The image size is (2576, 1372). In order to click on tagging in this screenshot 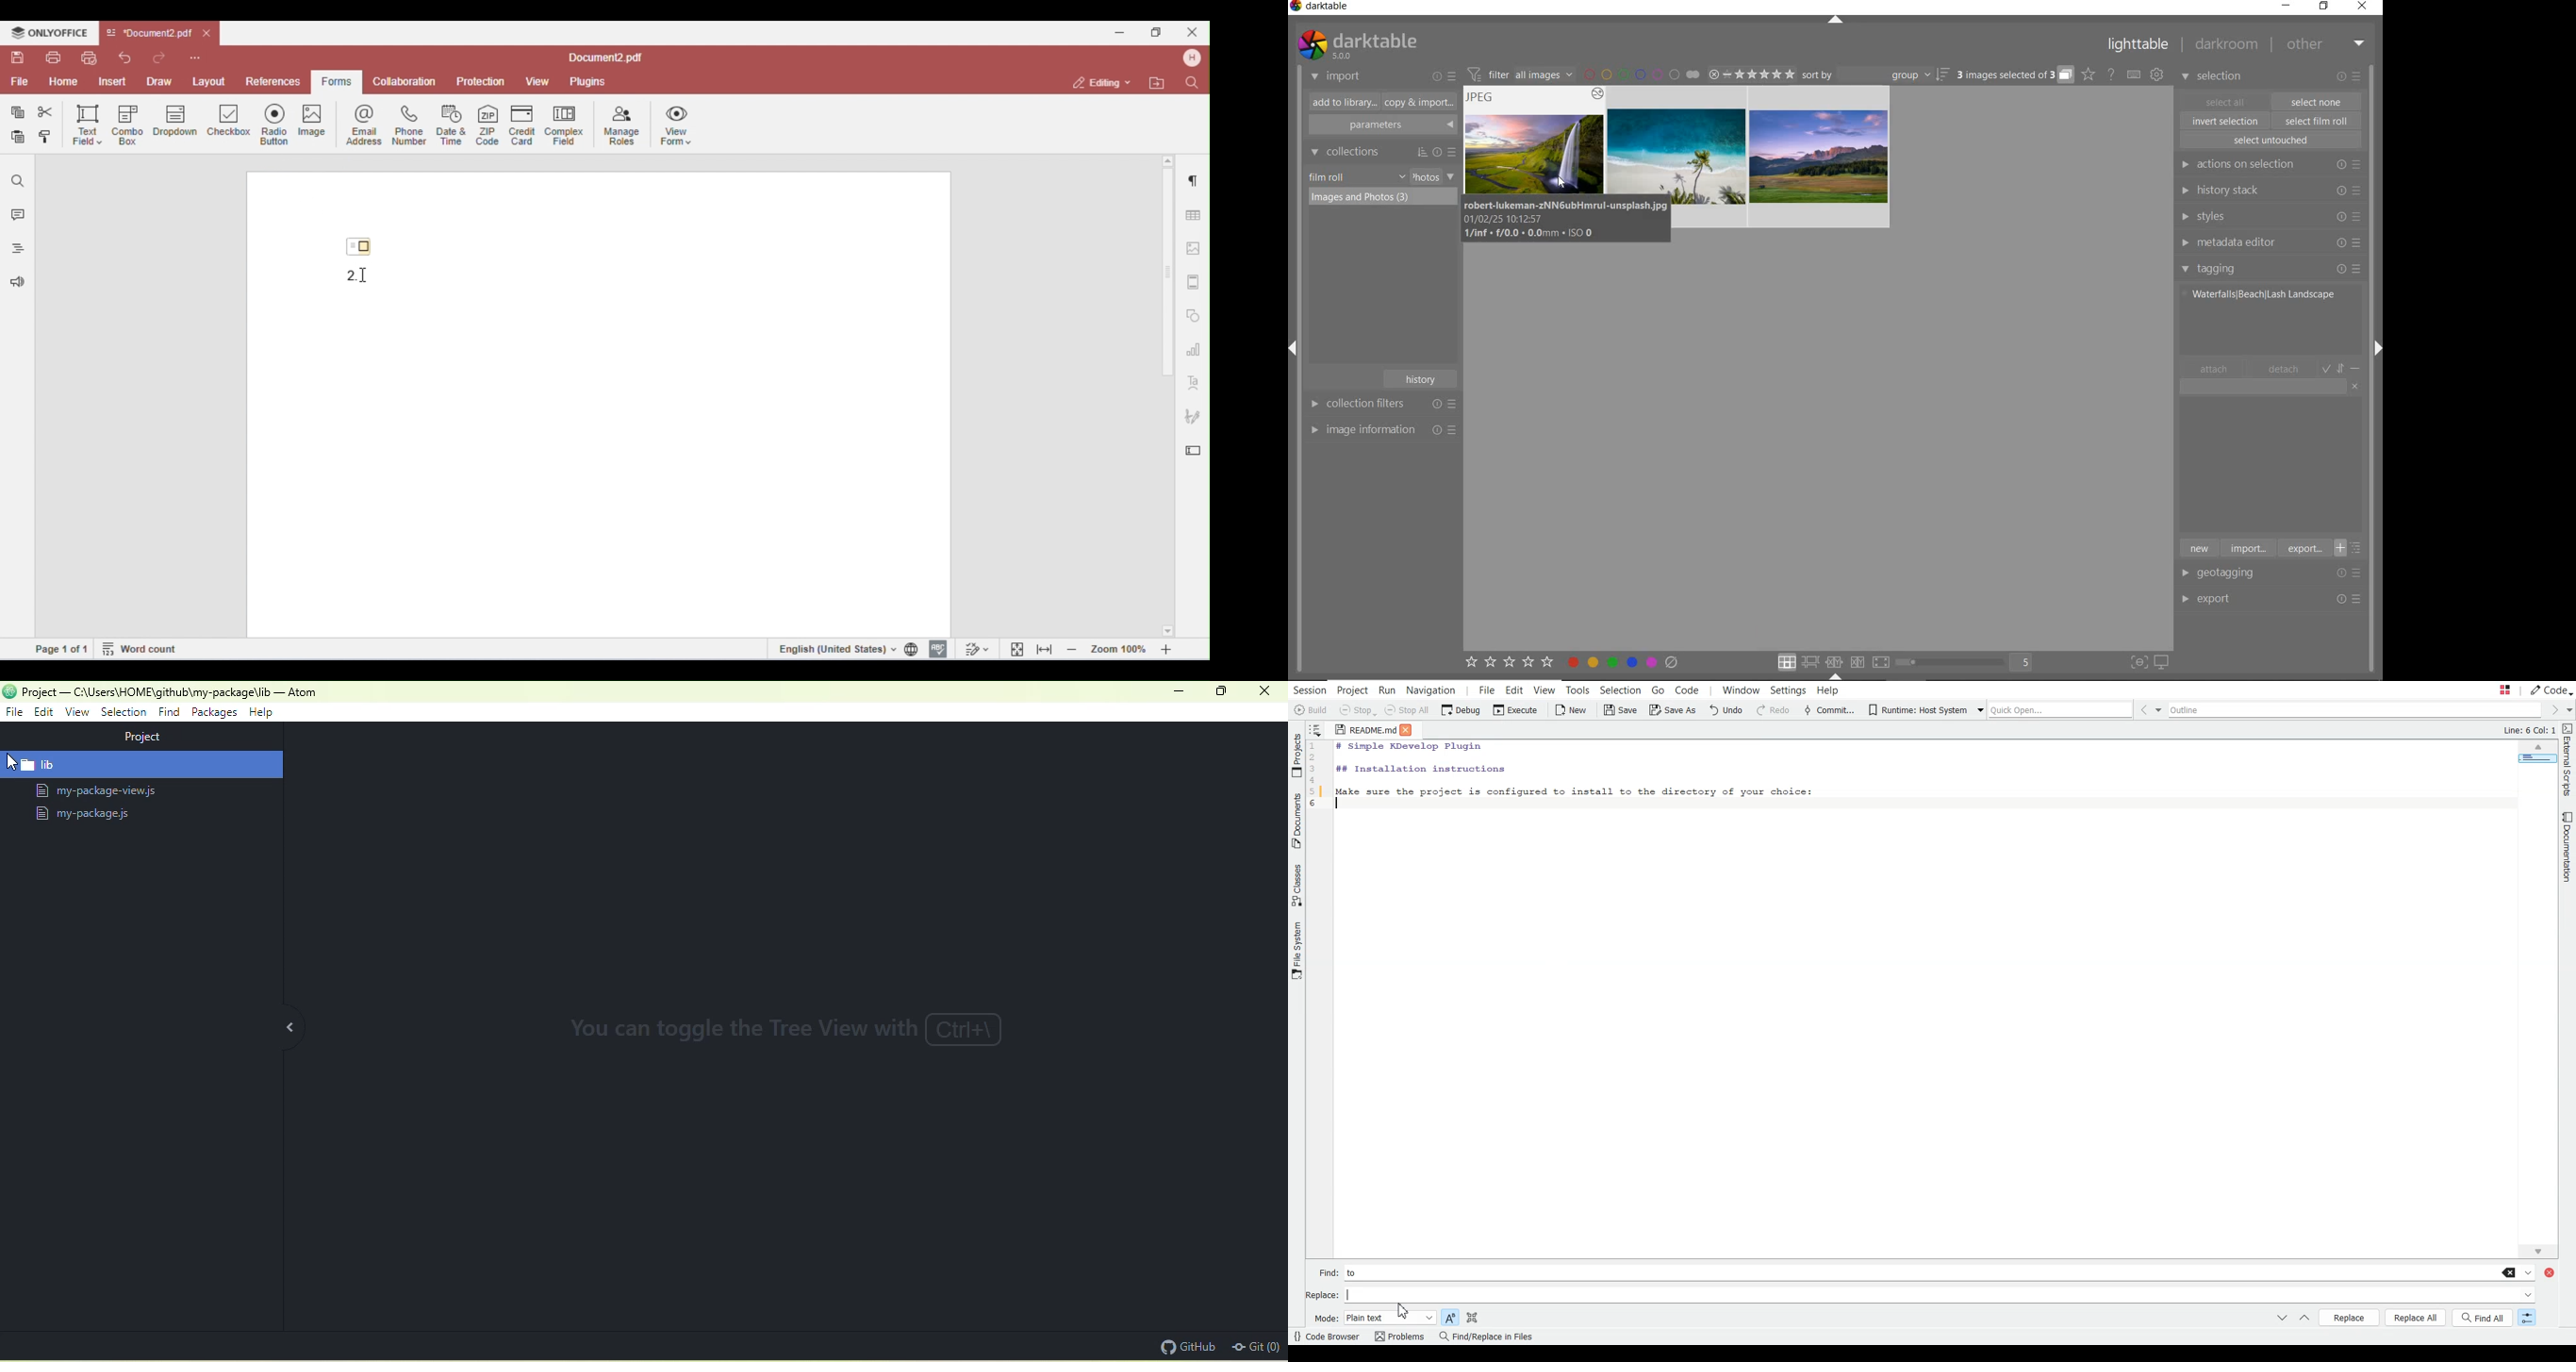, I will do `click(2272, 268)`.